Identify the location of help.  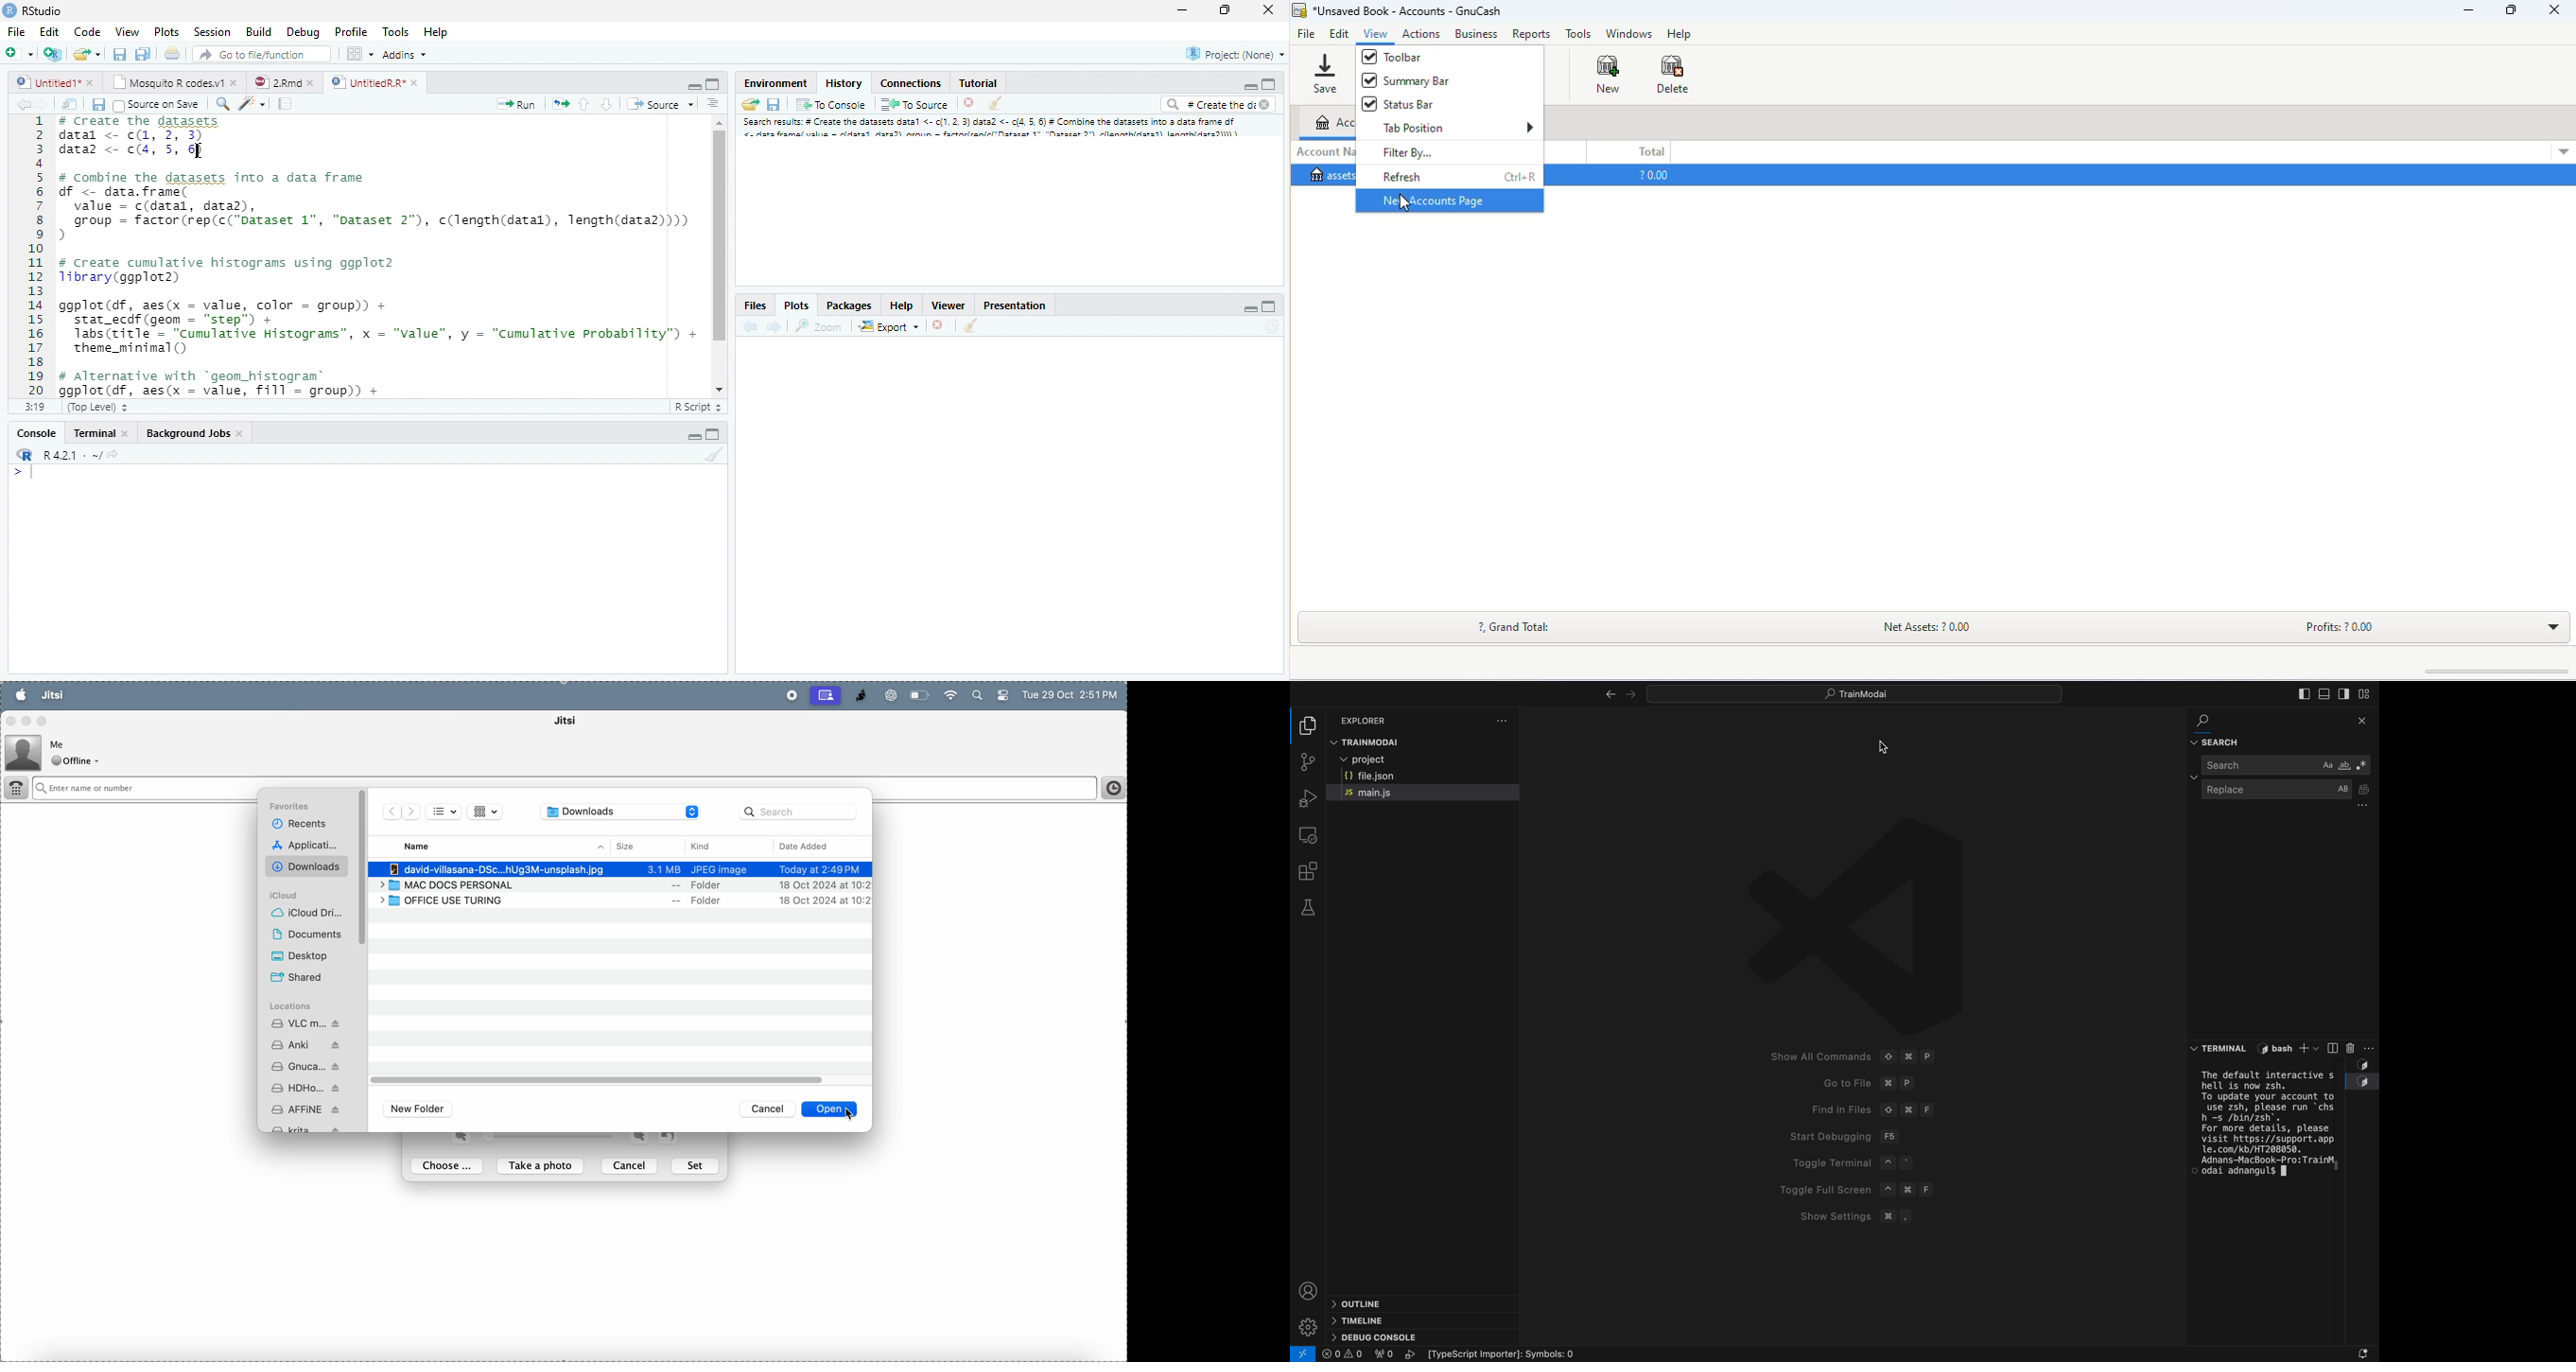
(1680, 35).